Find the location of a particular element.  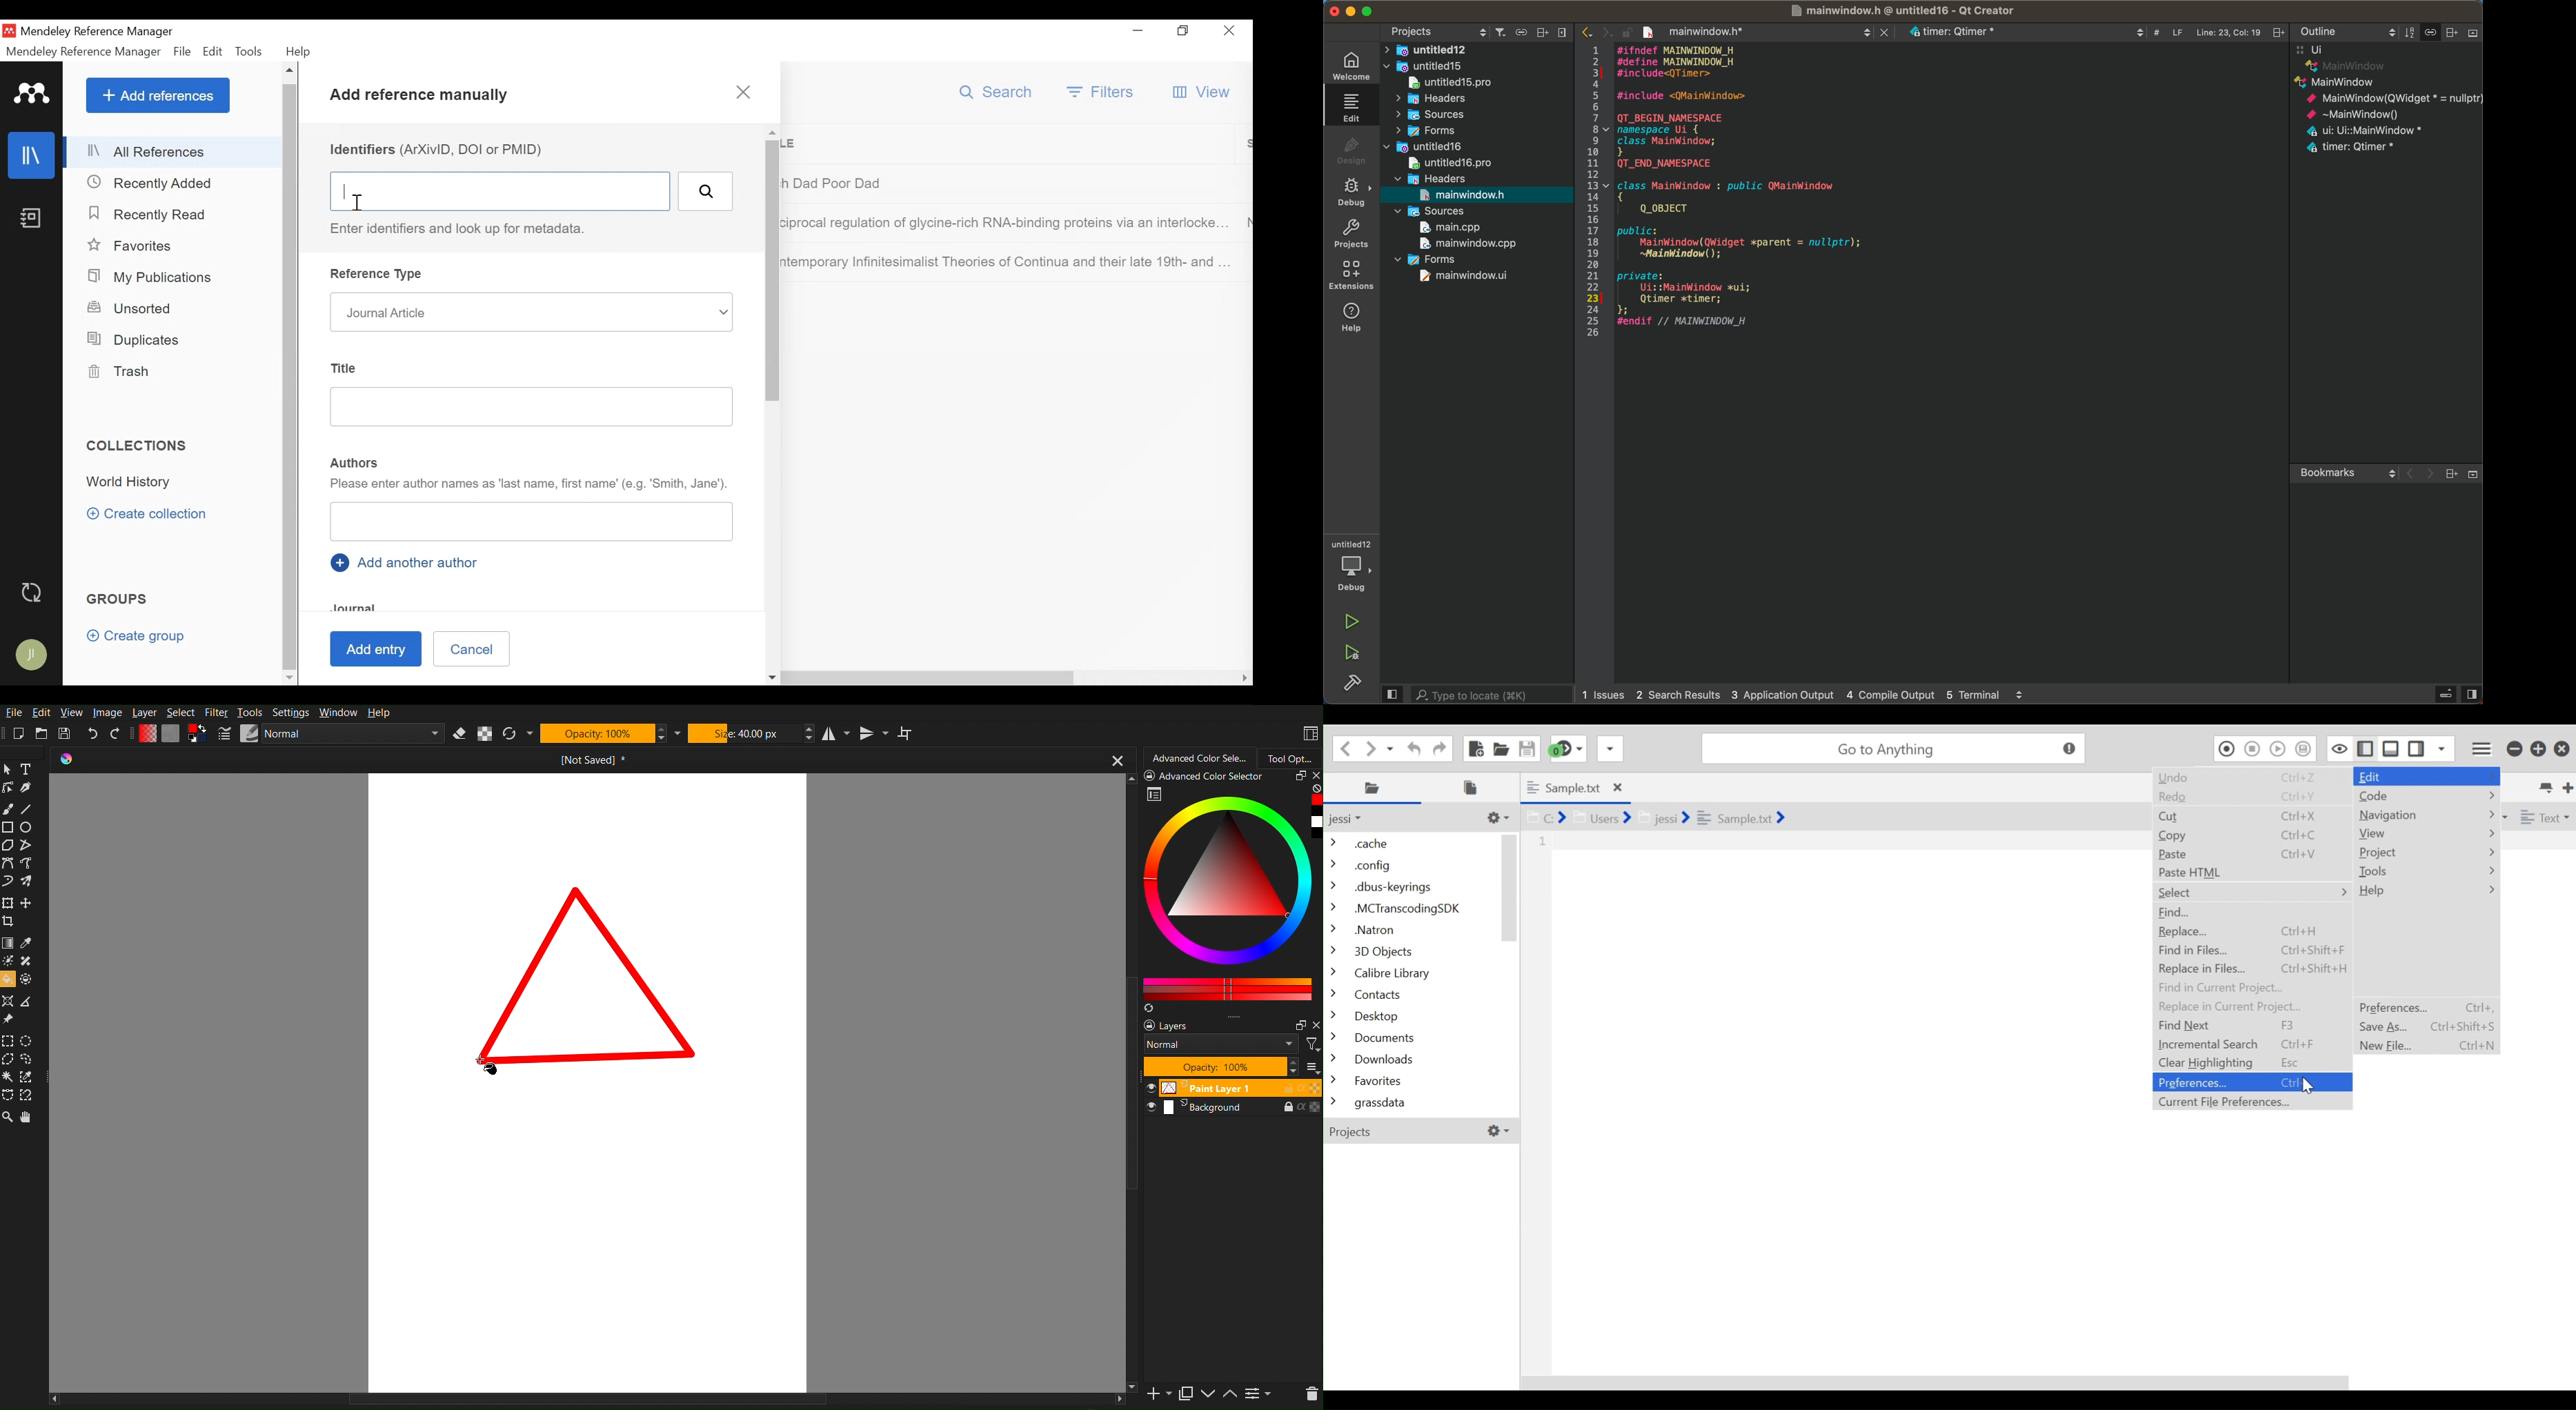

Preferences is located at coordinates (2426, 1007).